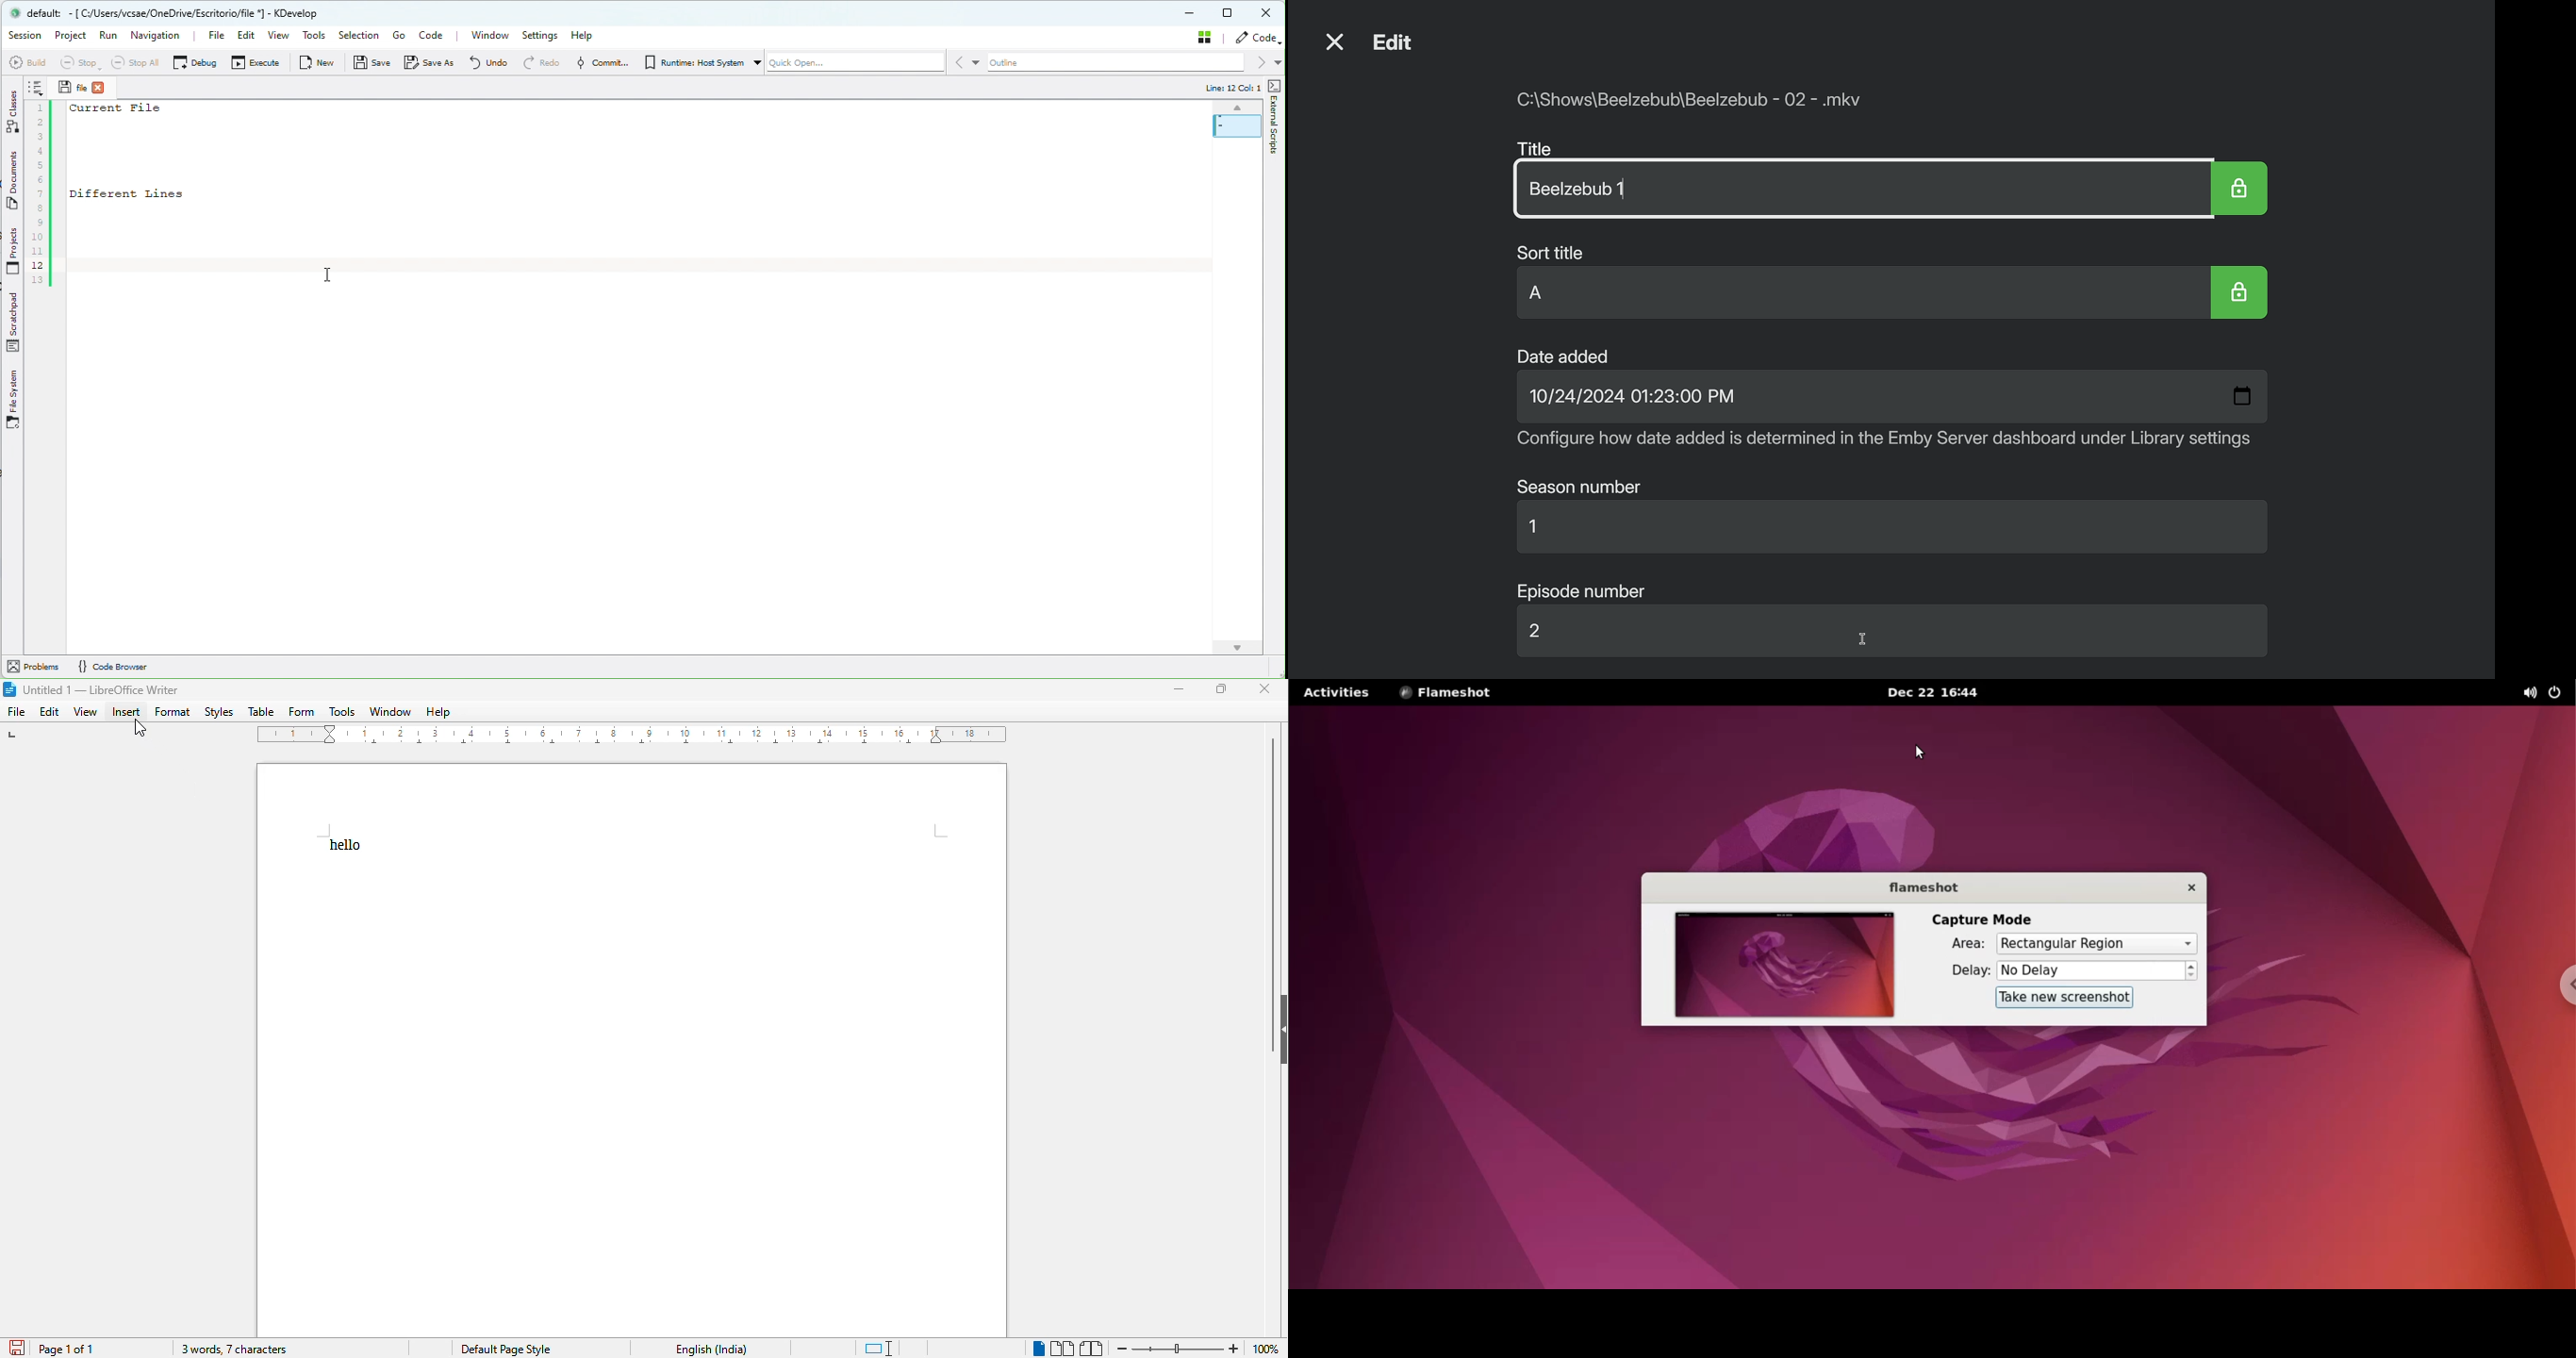 This screenshot has height=1372, width=2576. Describe the element at coordinates (358, 35) in the screenshot. I see `Selection` at that location.